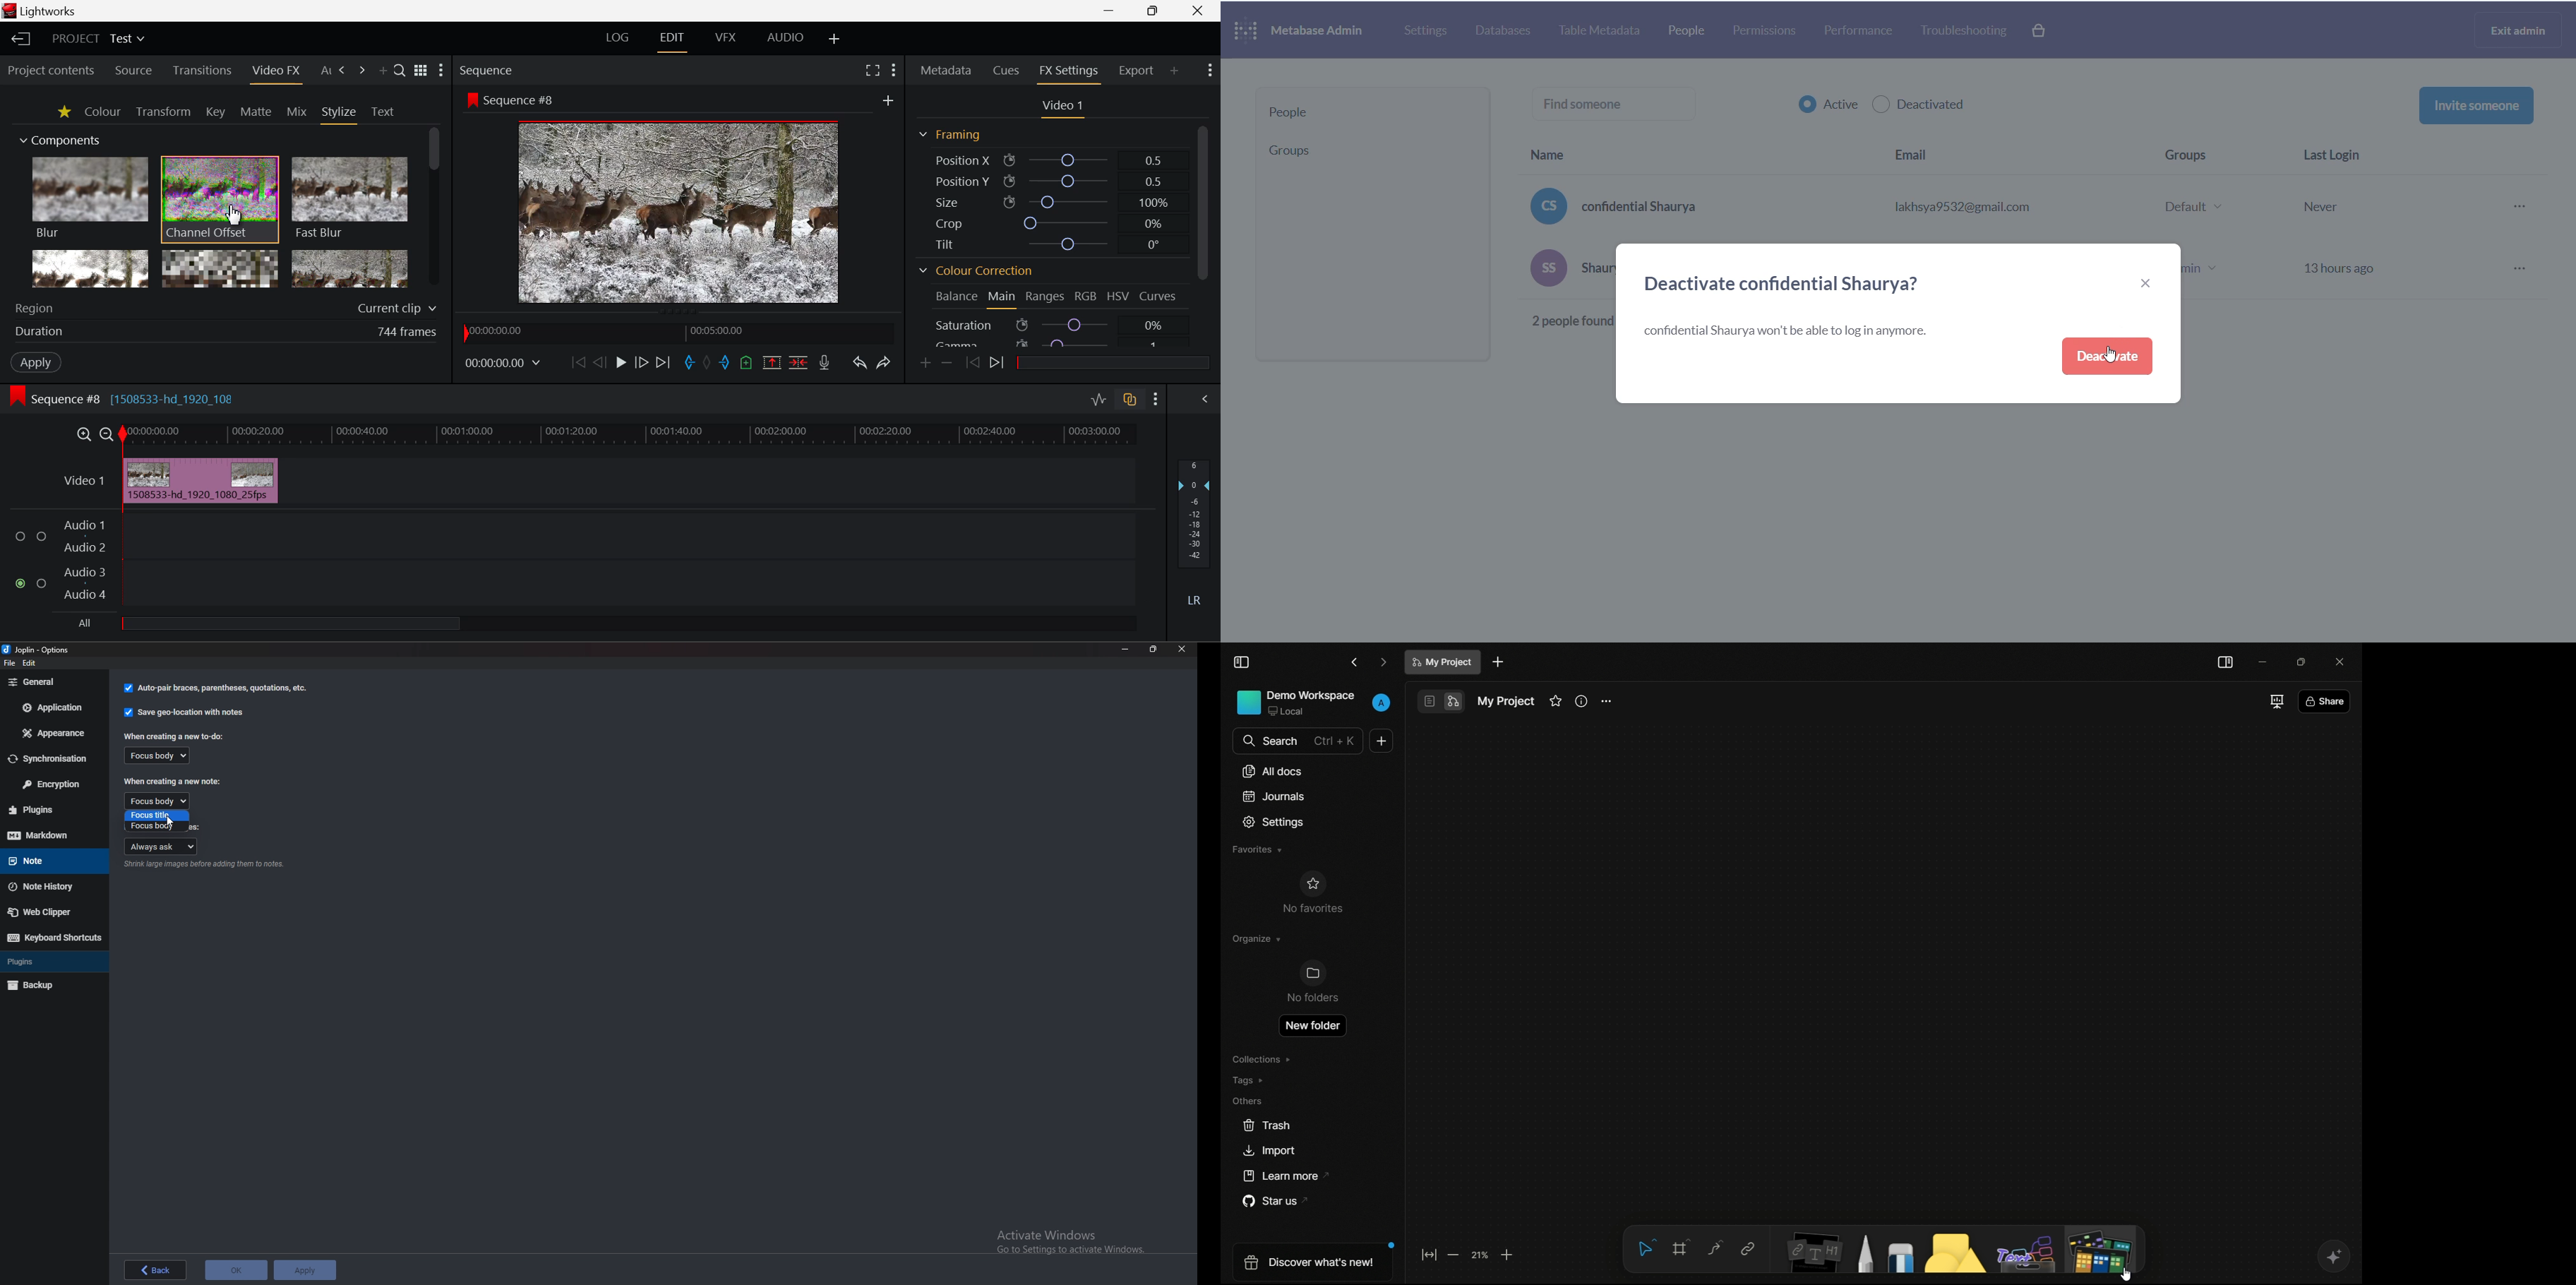  What do you see at coordinates (1125, 649) in the screenshot?
I see `Minimize` at bounding box center [1125, 649].